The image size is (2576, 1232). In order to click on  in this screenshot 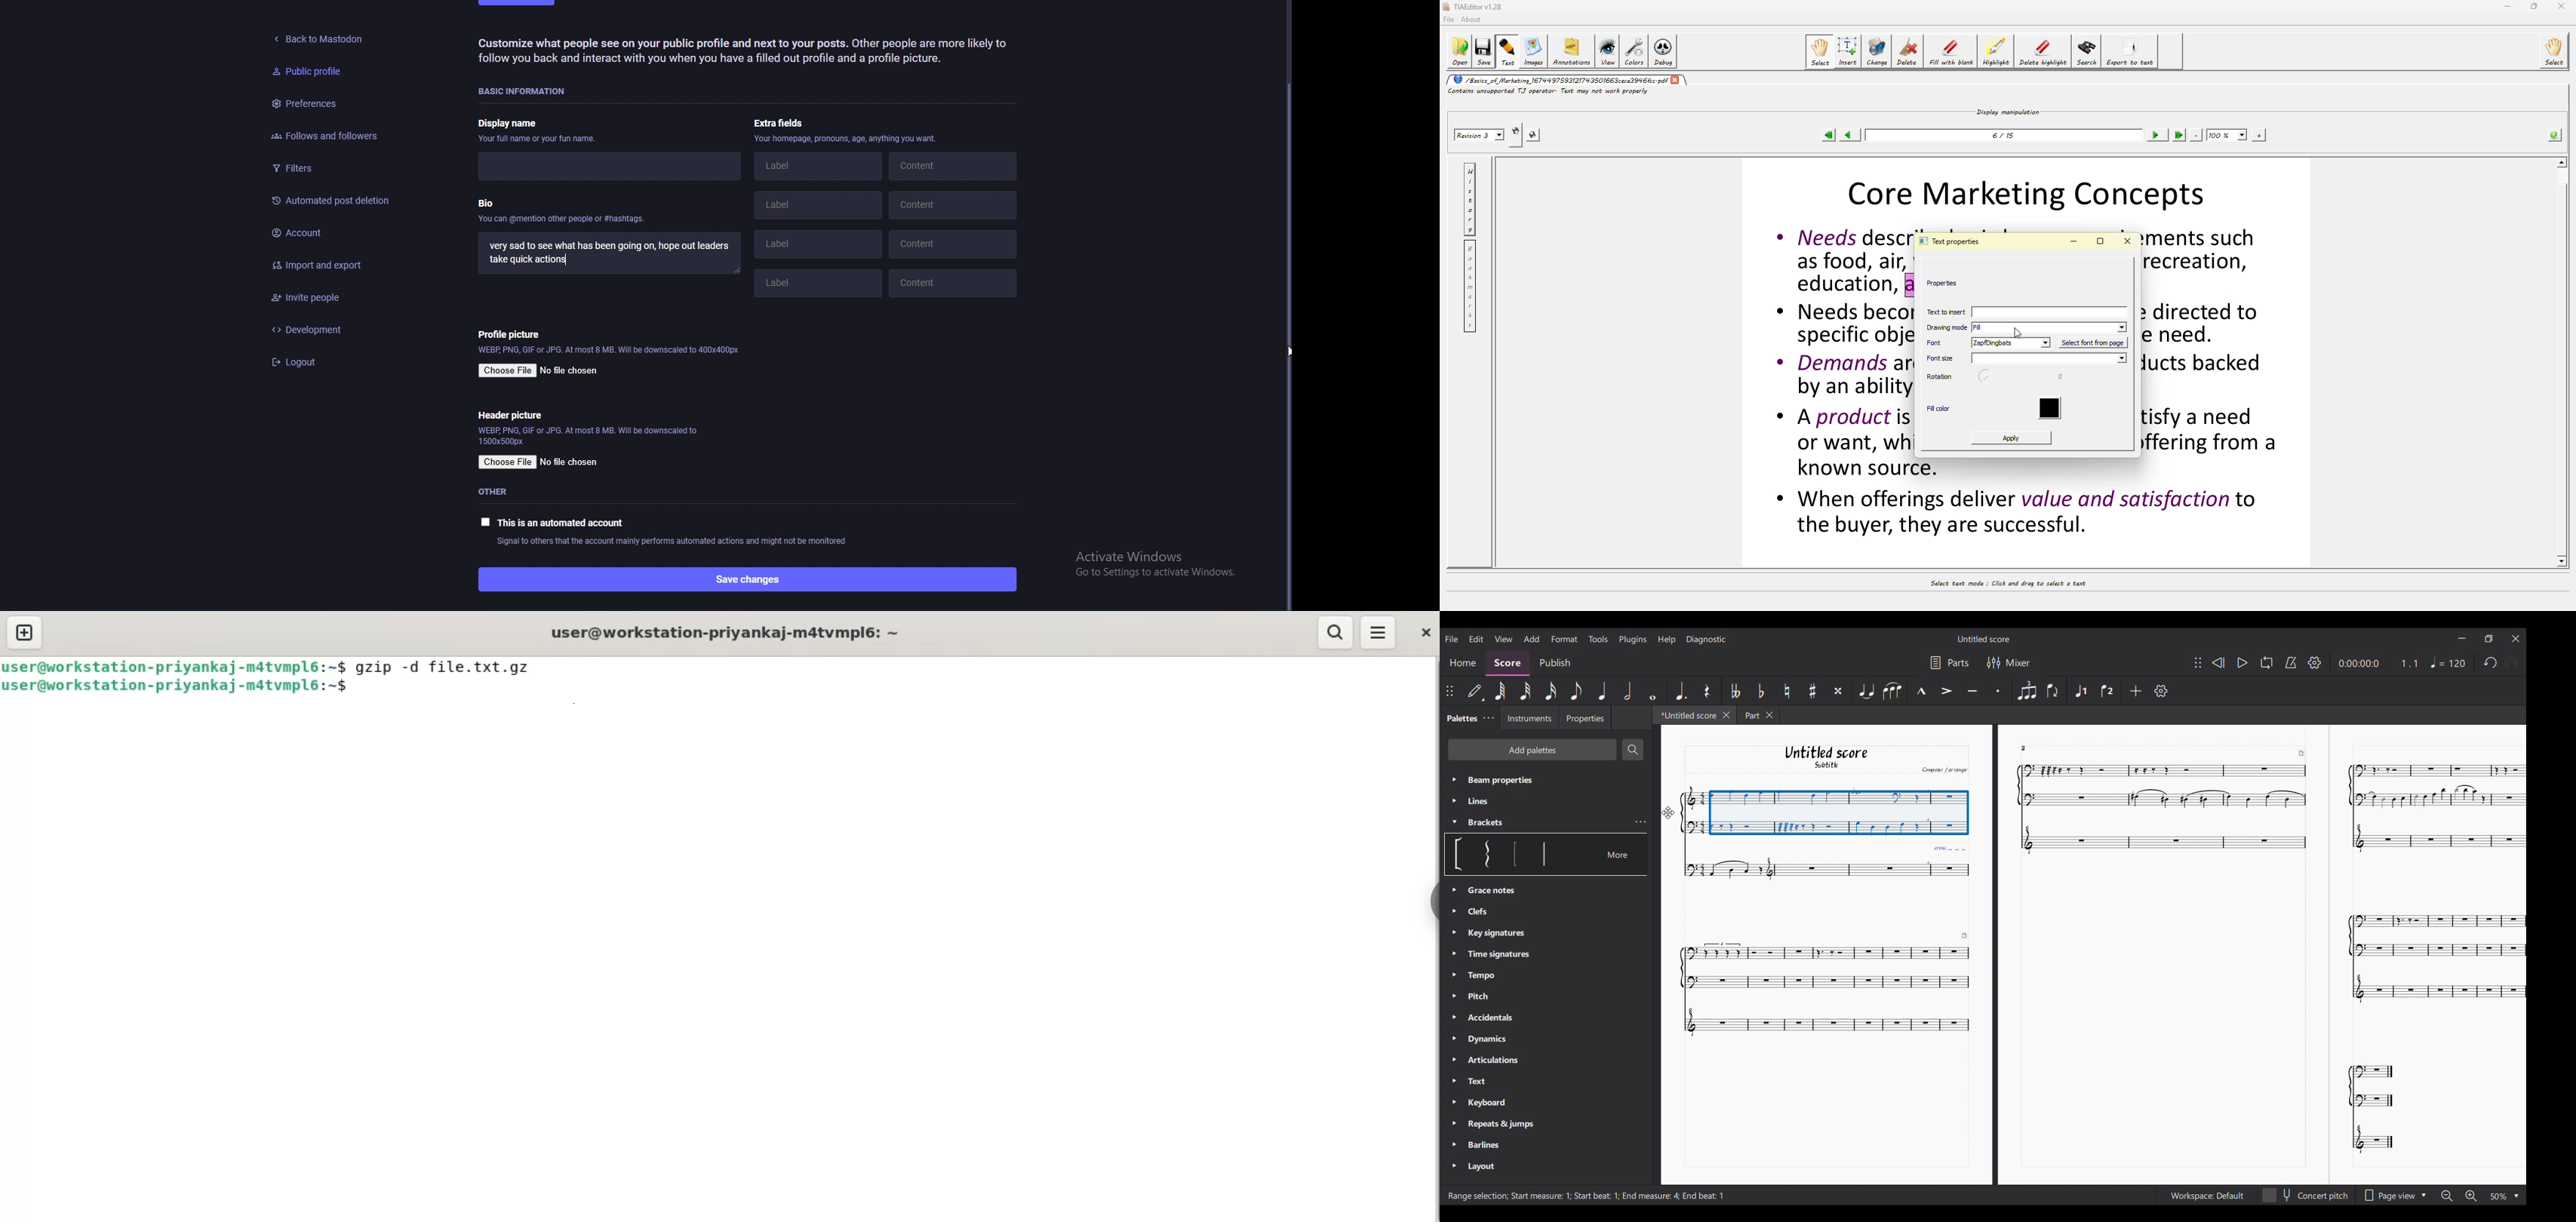, I will do `click(2165, 849)`.